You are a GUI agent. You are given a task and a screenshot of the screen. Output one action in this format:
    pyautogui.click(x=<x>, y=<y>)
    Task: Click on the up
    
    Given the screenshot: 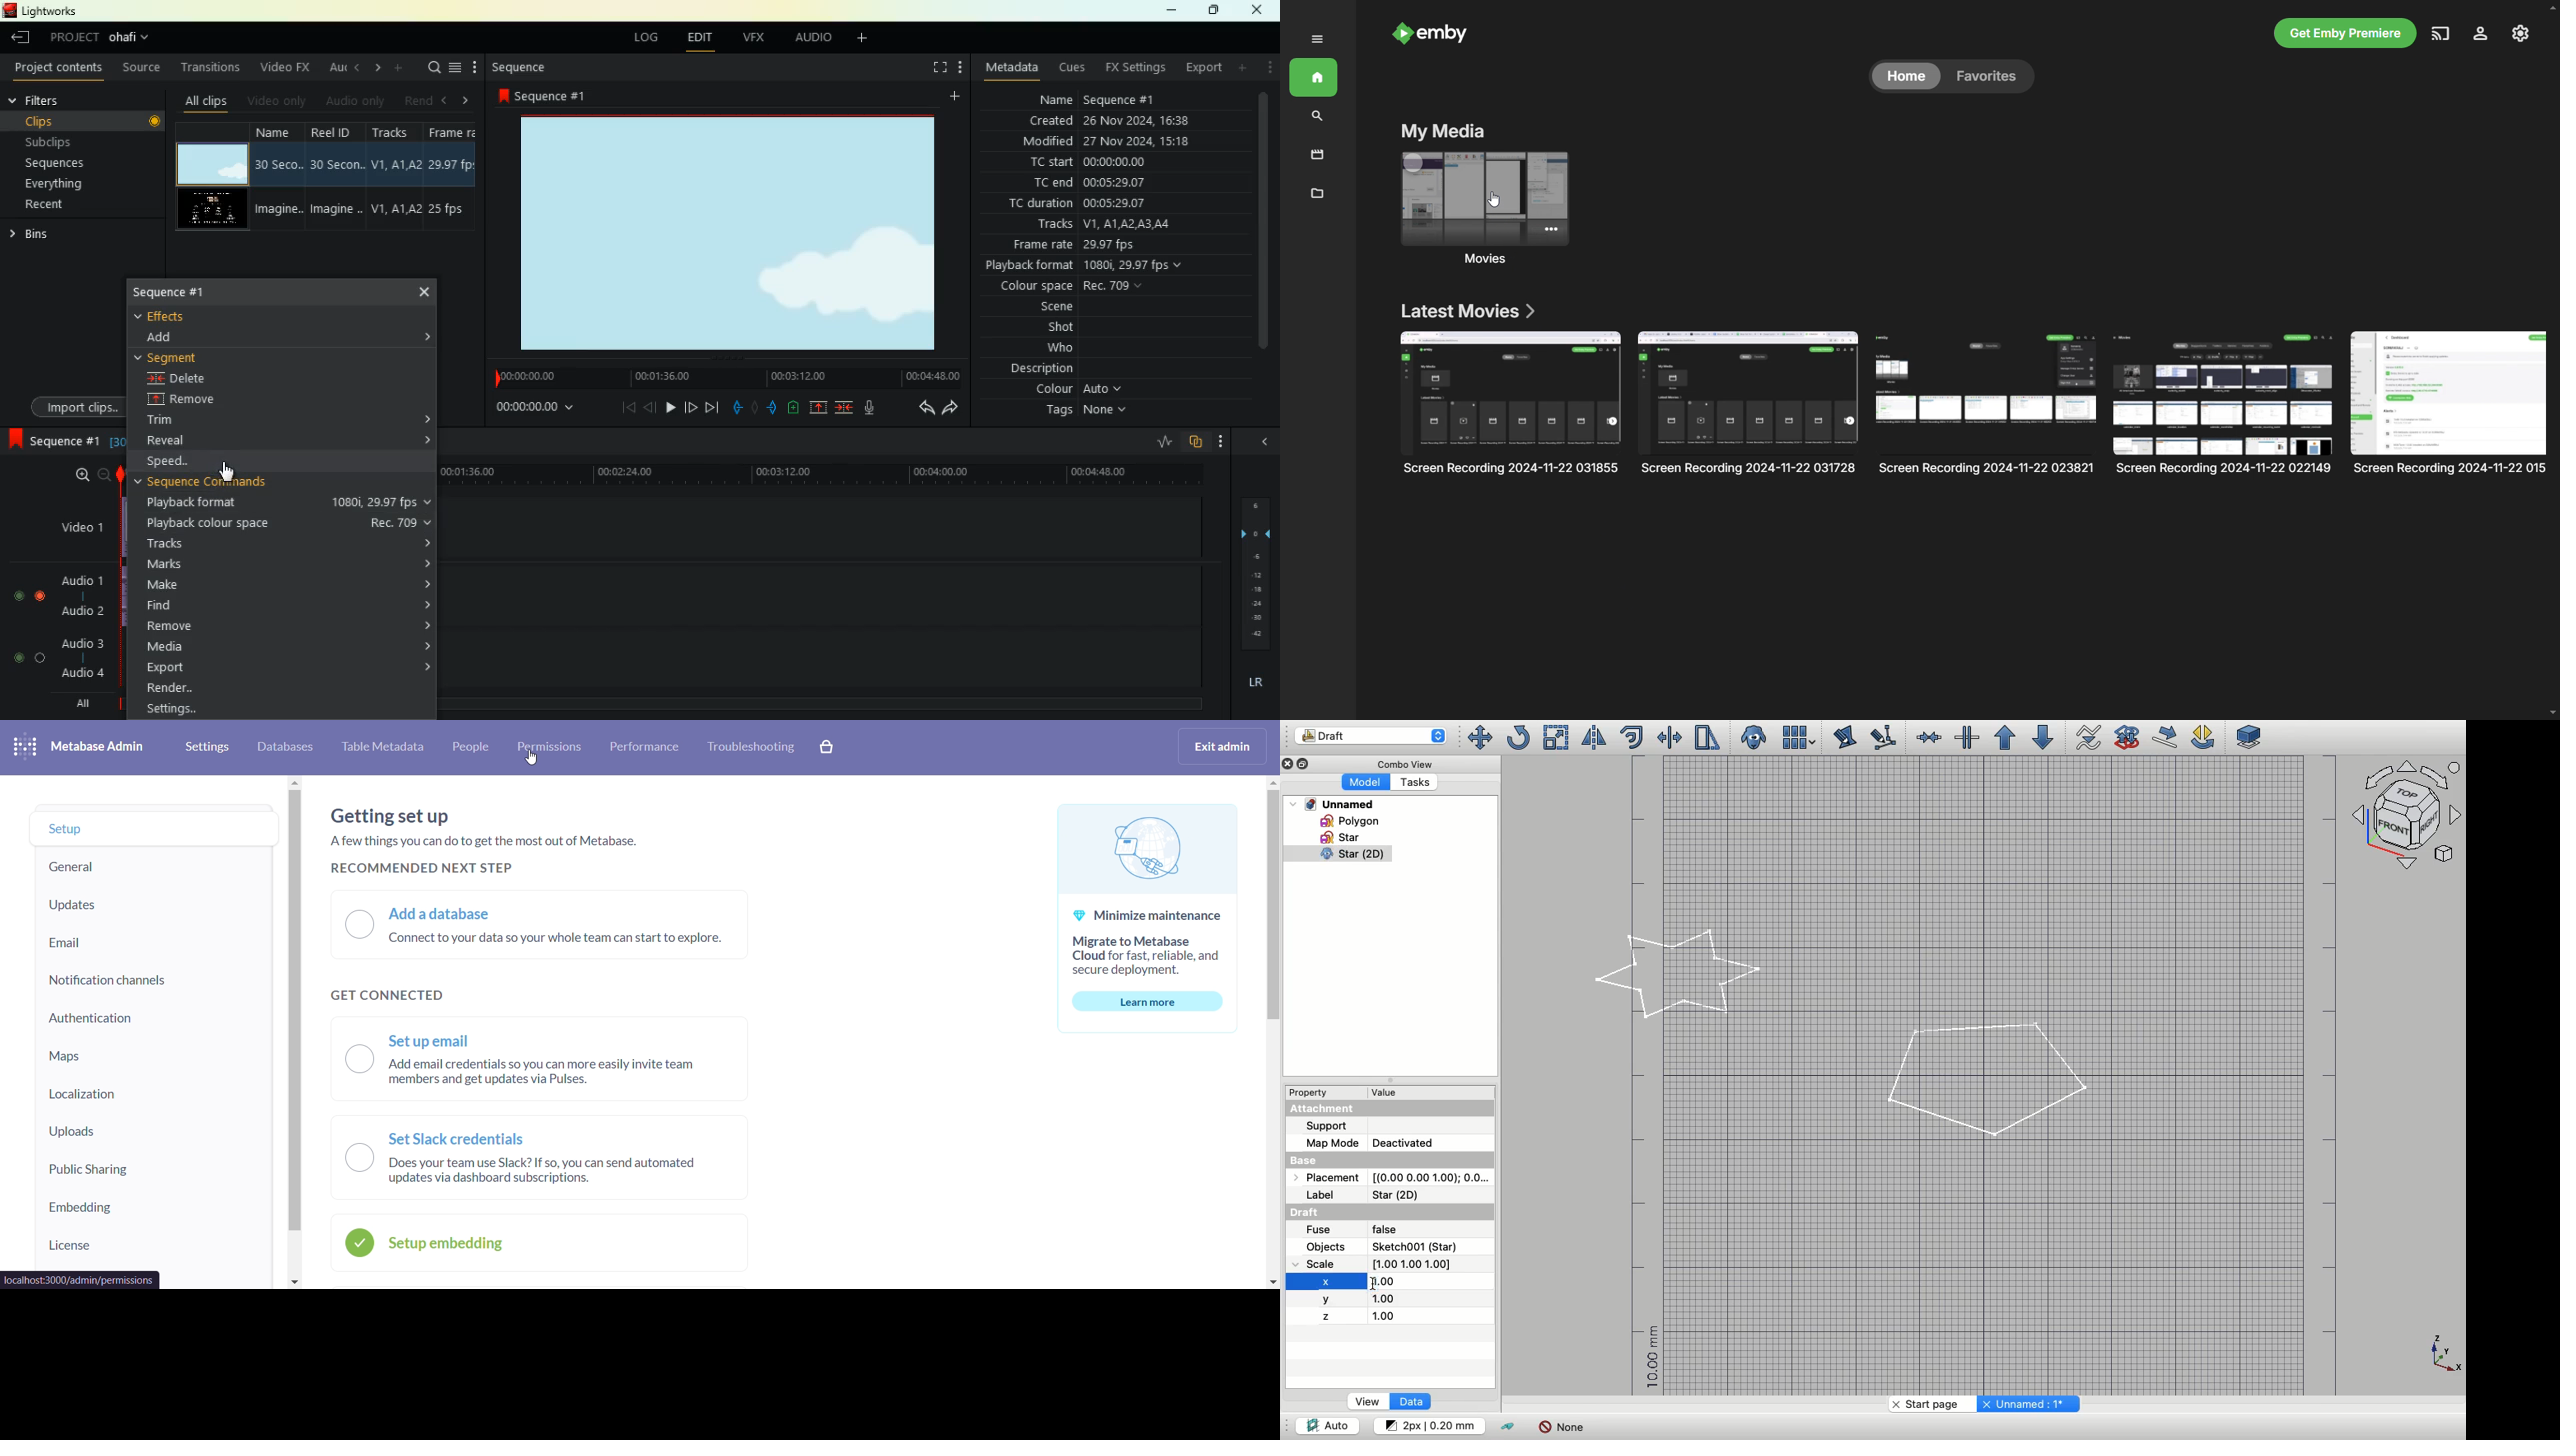 What is the action you would take?
    pyautogui.click(x=818, y=408)
    